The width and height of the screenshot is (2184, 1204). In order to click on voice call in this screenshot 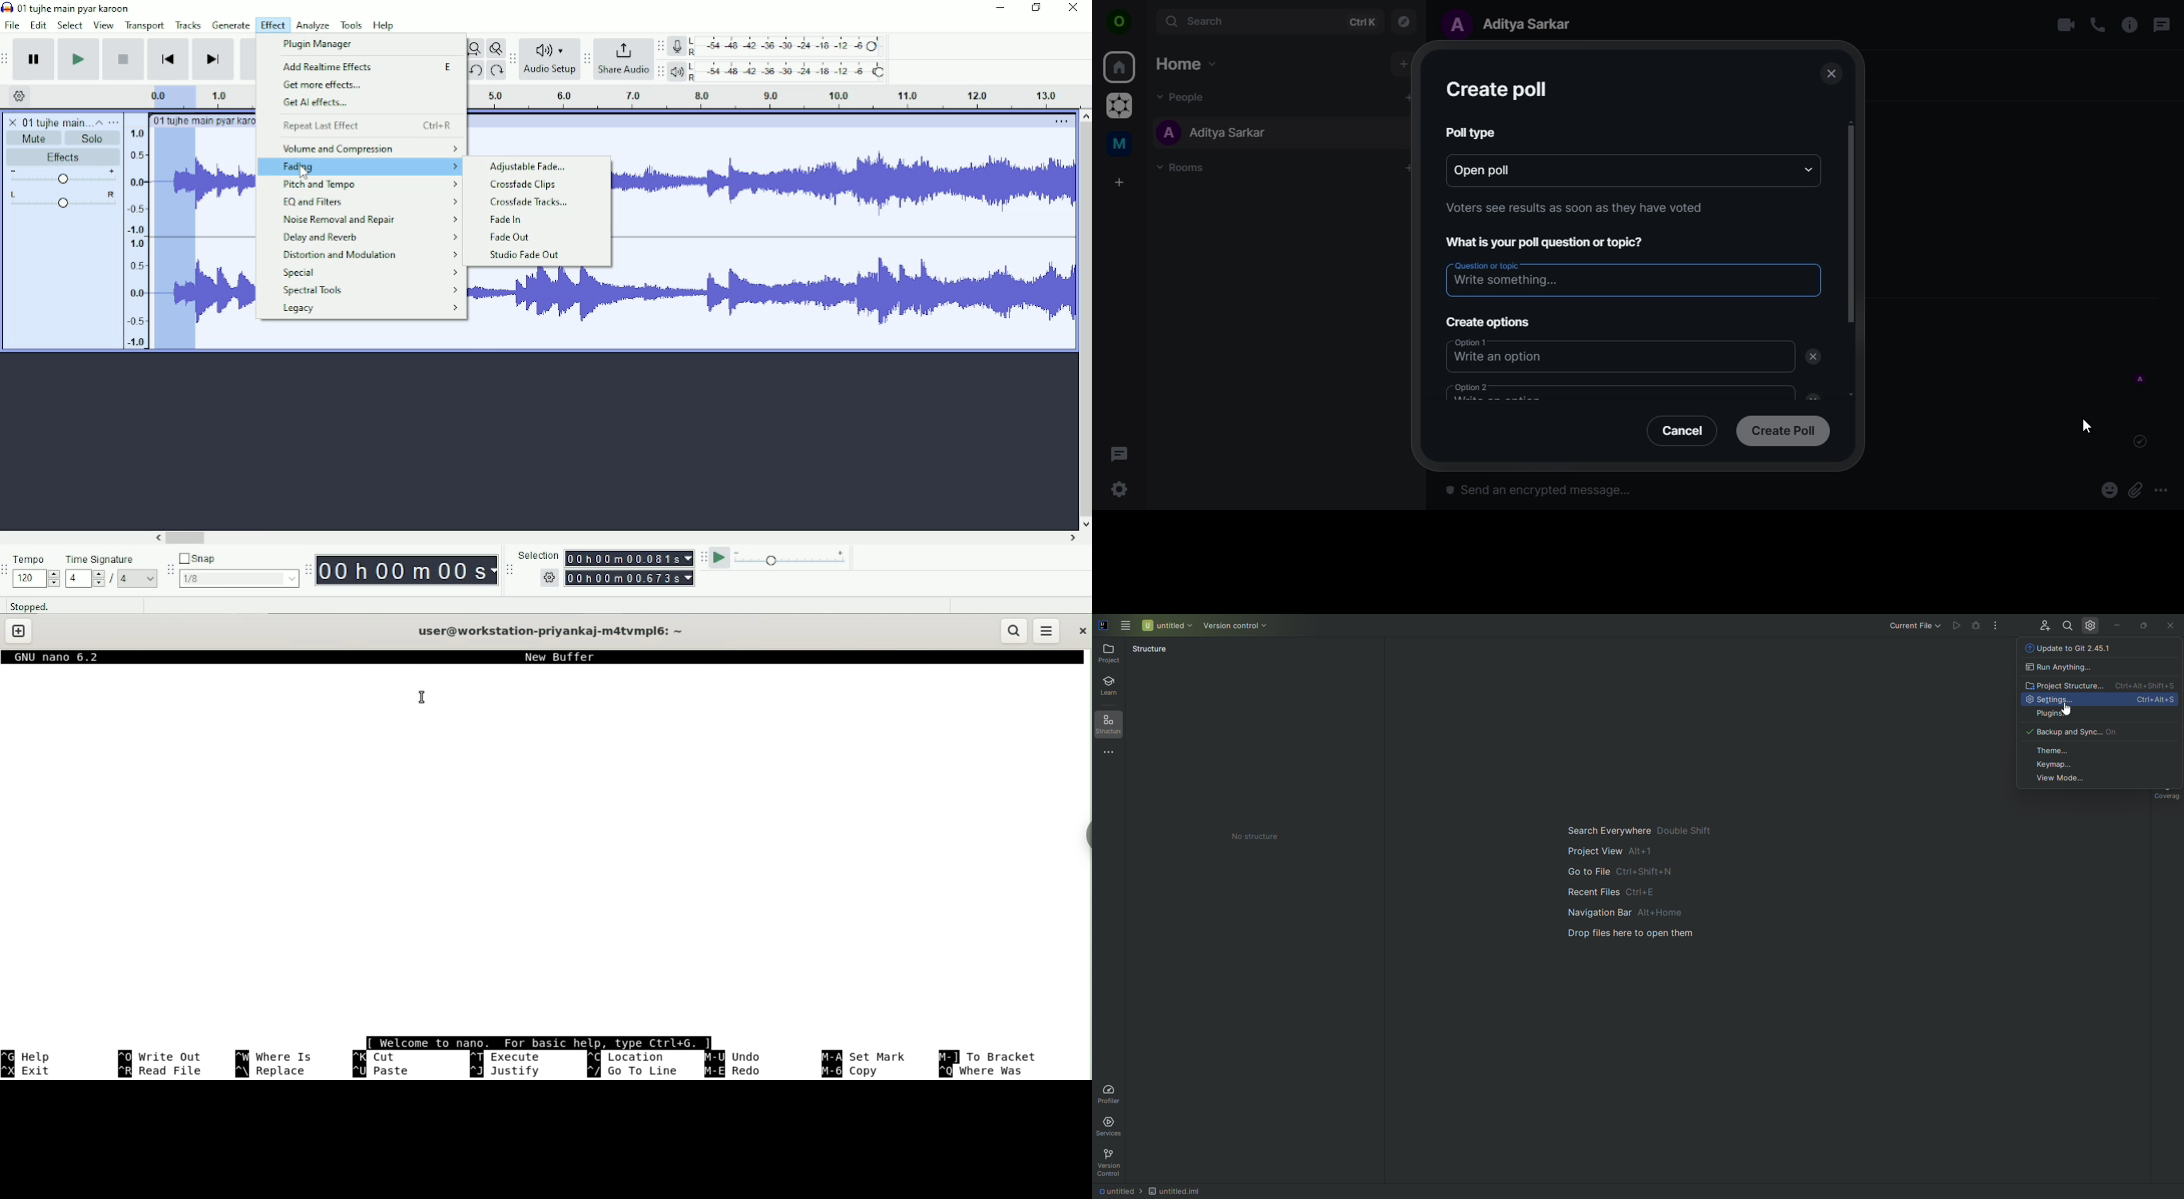, I will do `click(2098, 25)`.